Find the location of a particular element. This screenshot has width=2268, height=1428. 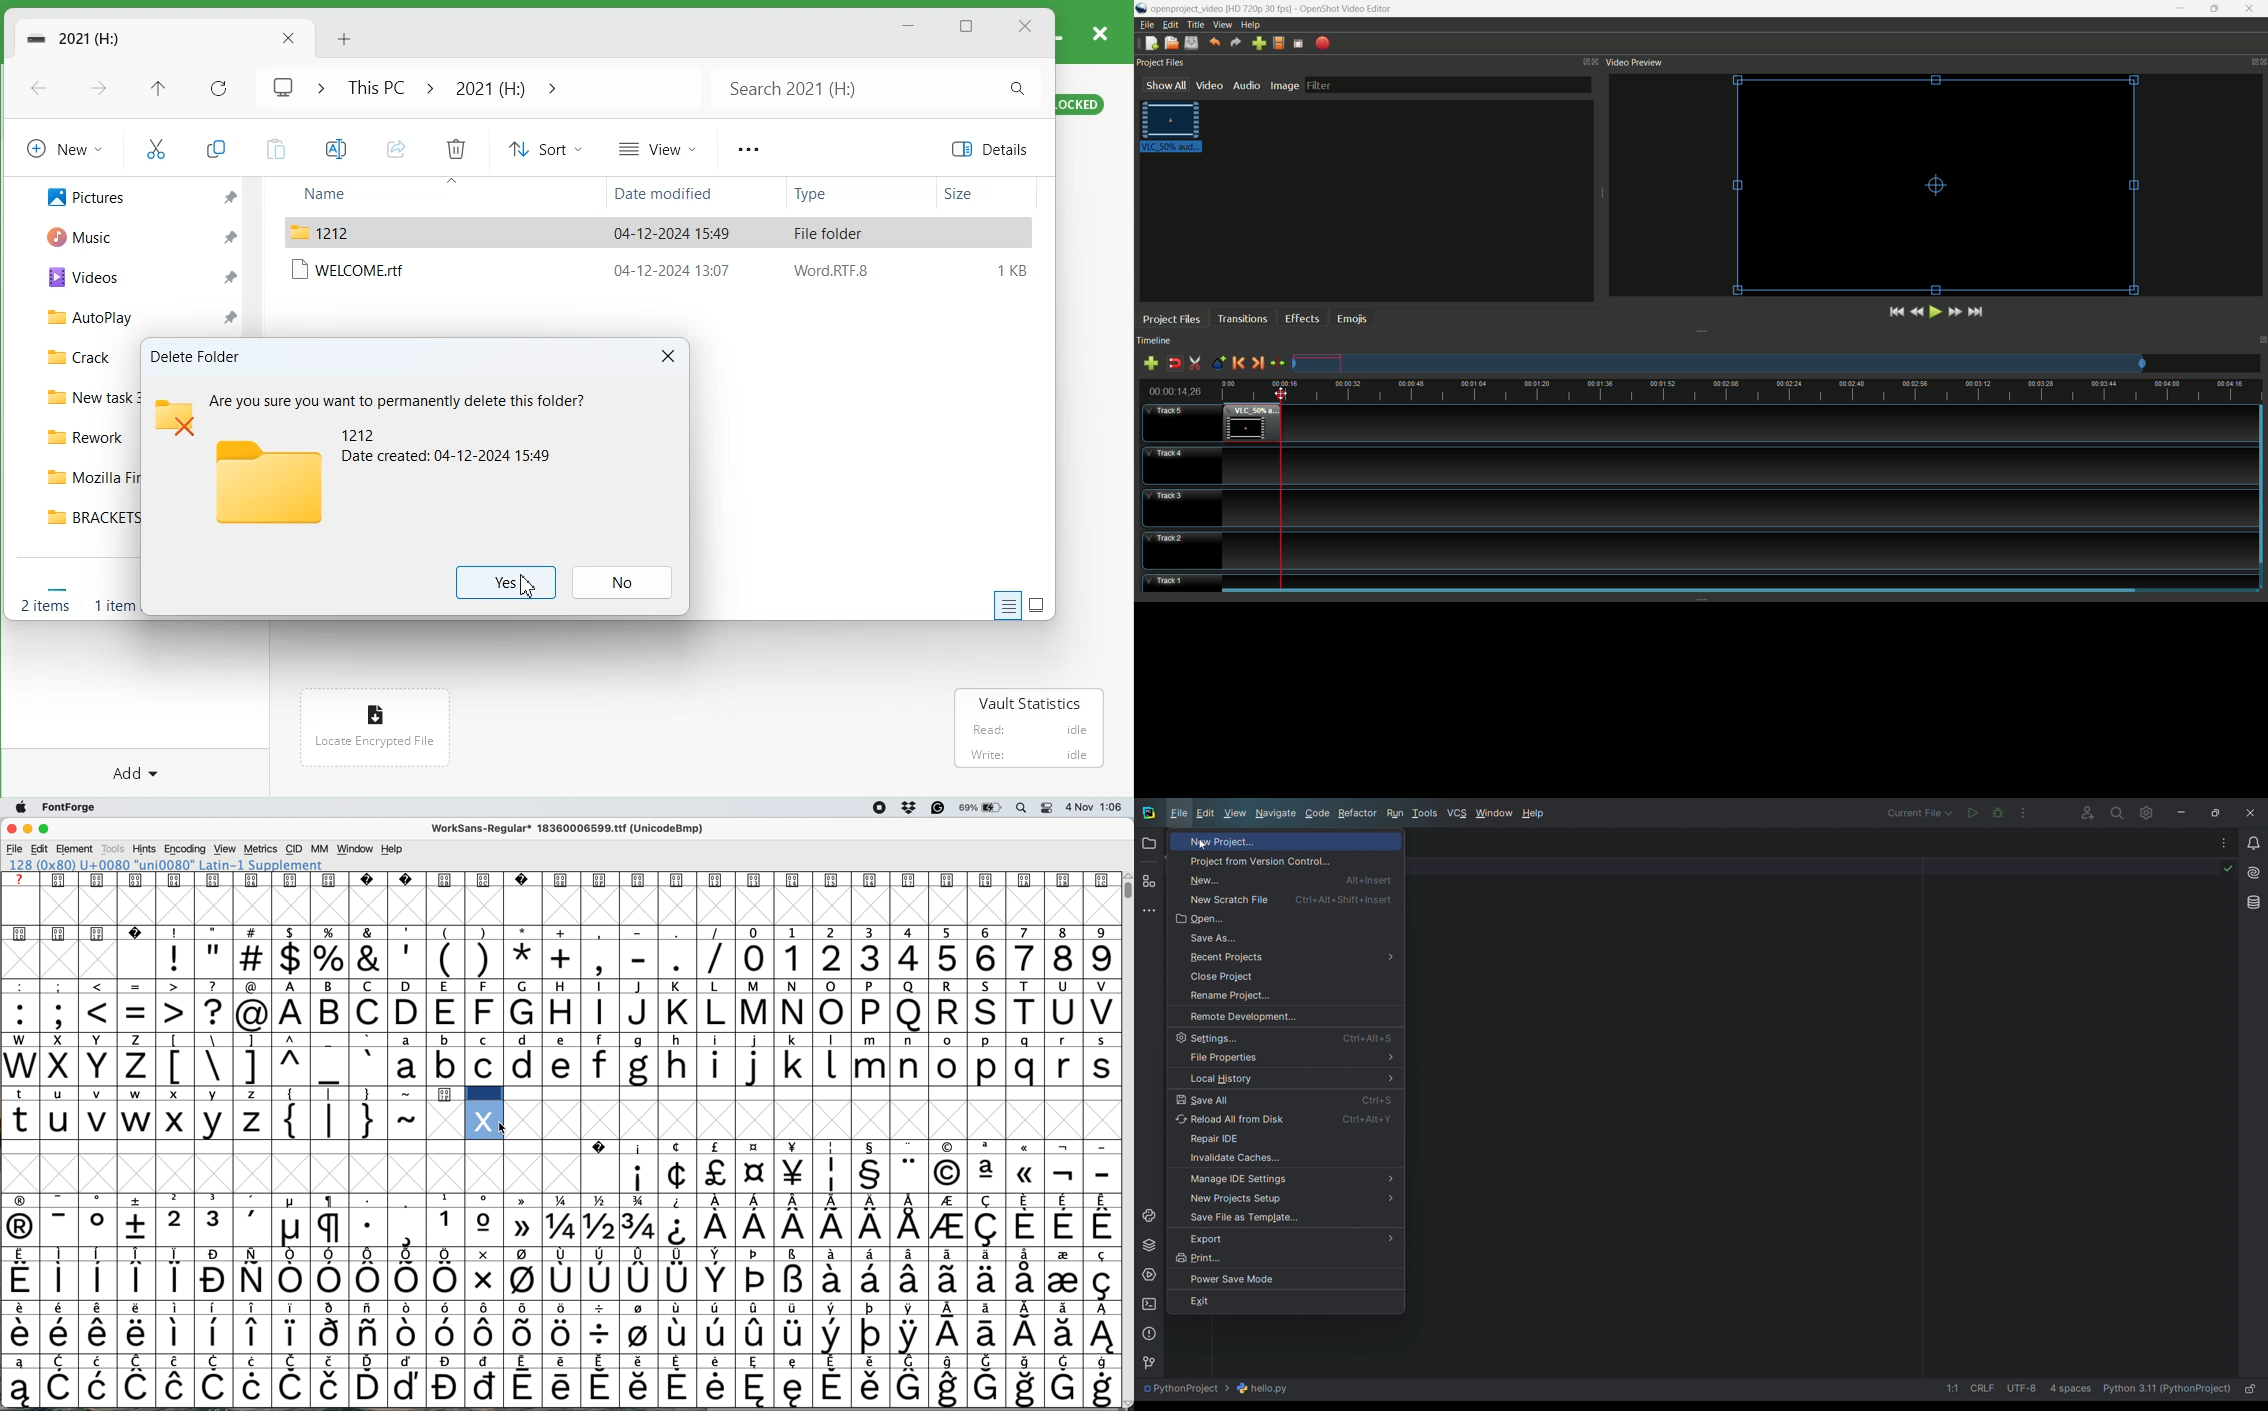

file is located at coordinates (1147, 25).